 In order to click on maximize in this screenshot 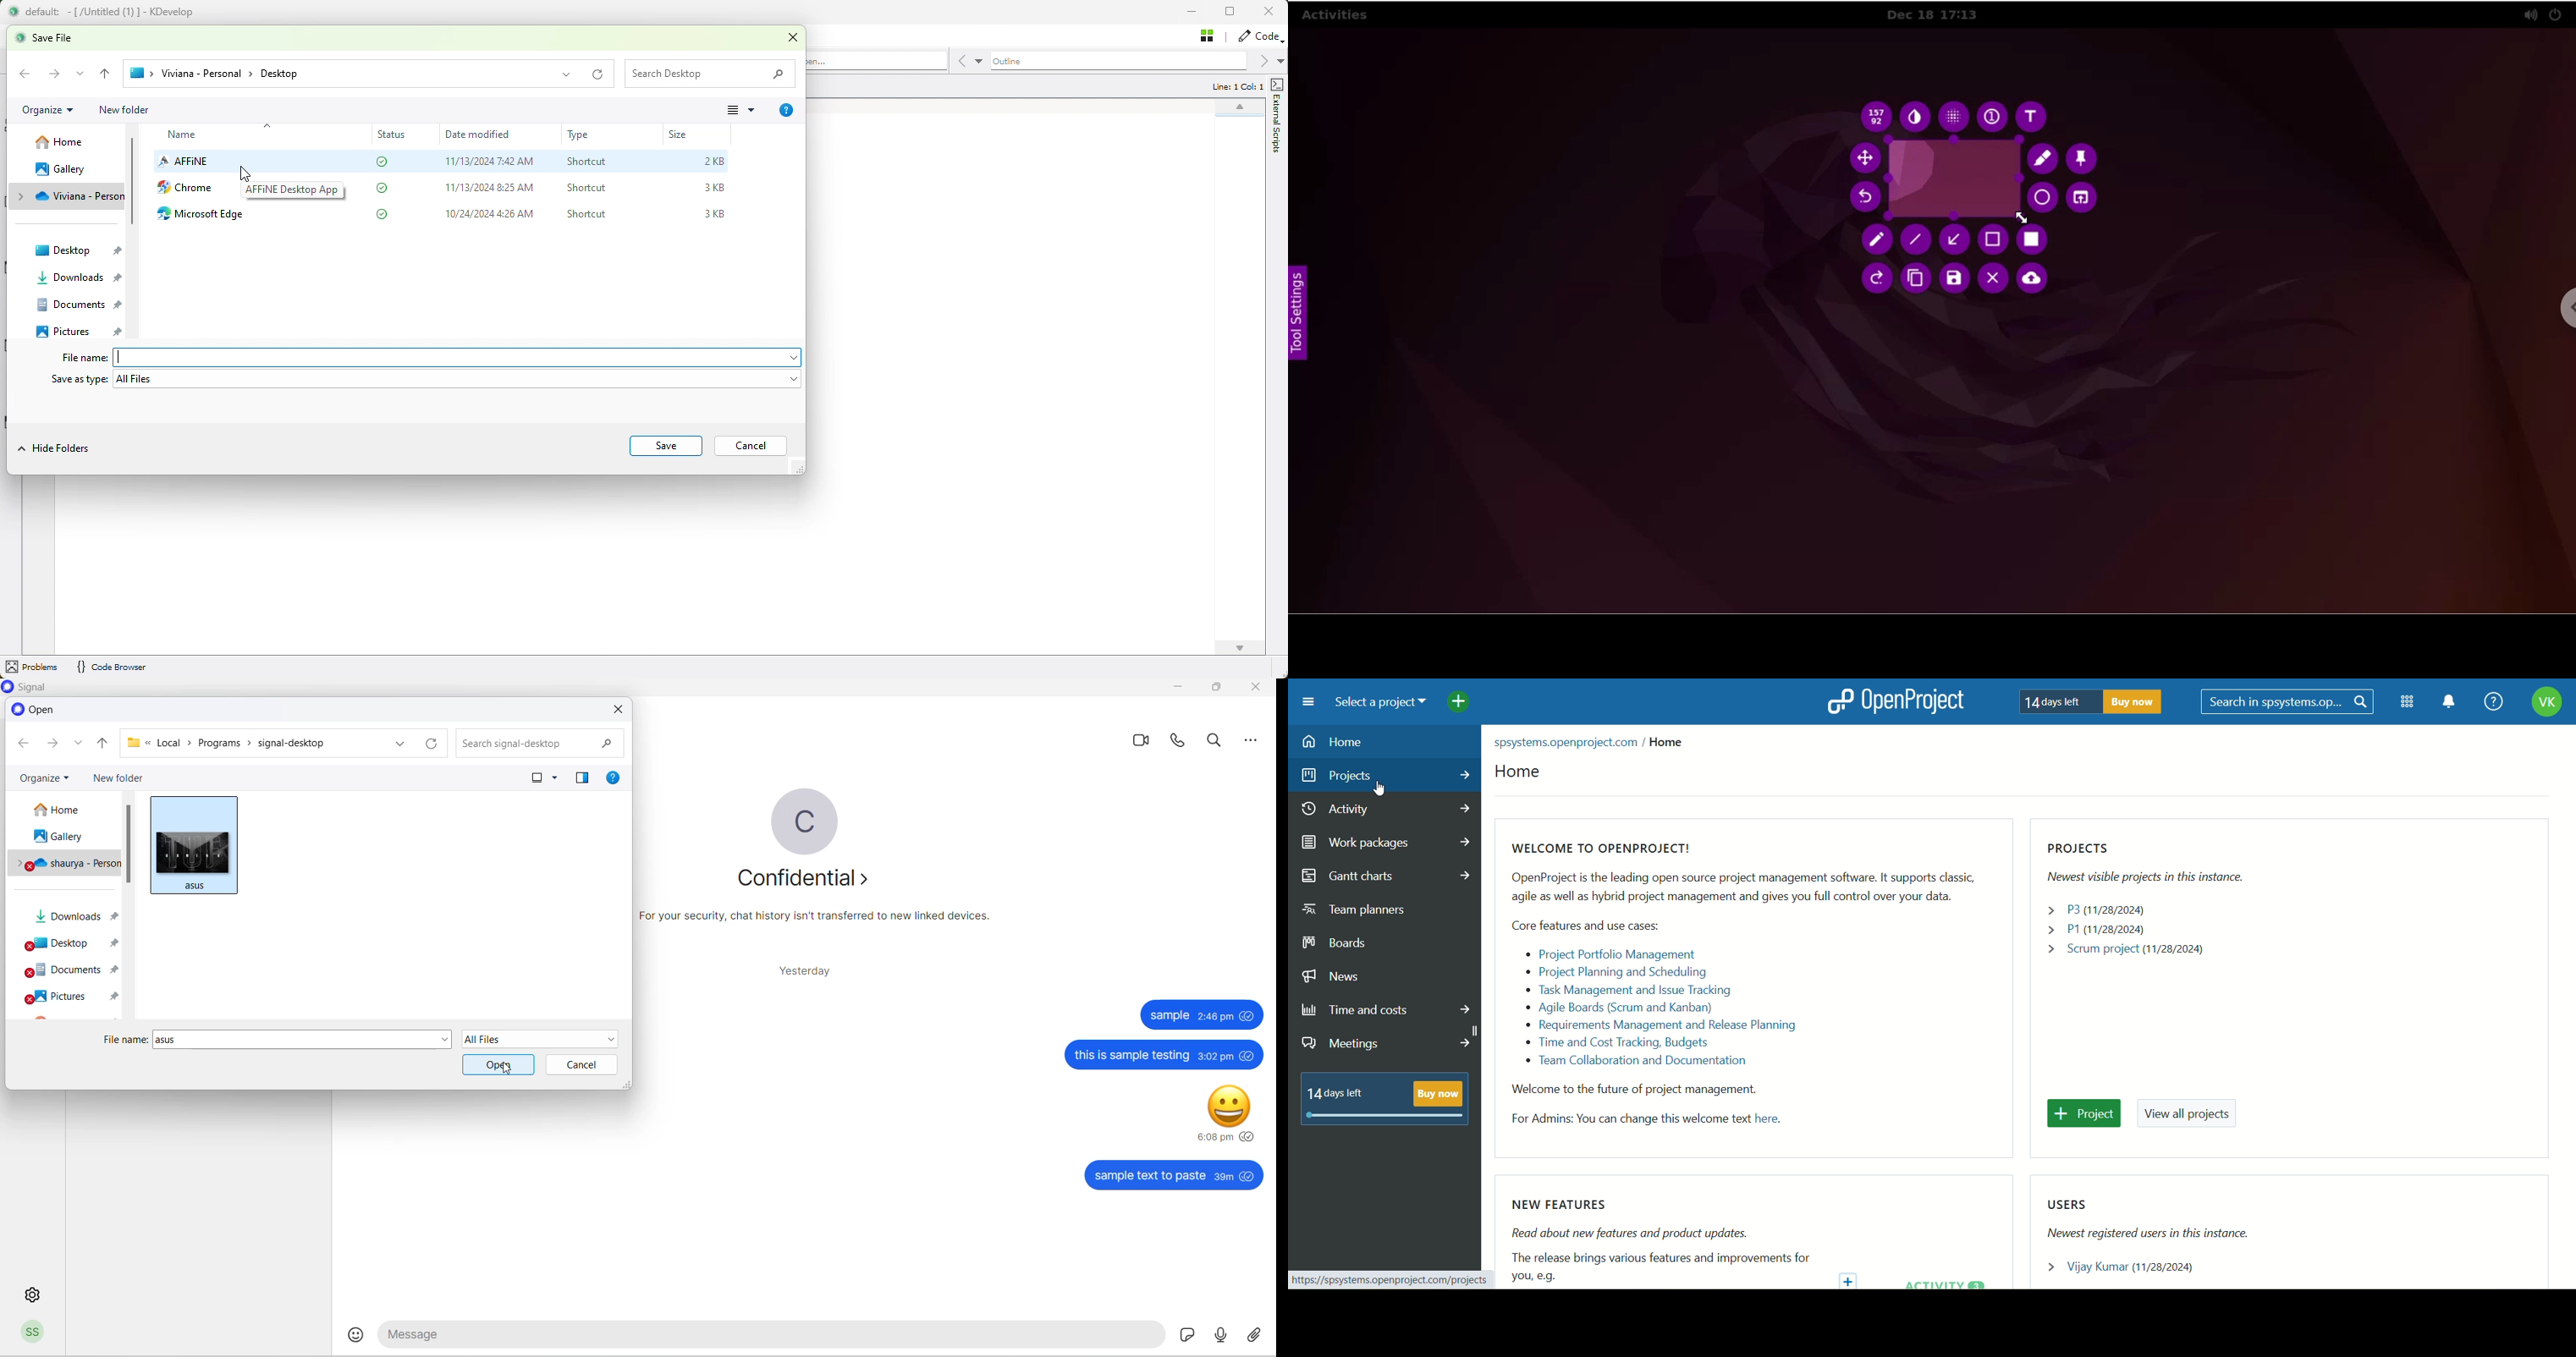, I will do `click(1214, 691)`.